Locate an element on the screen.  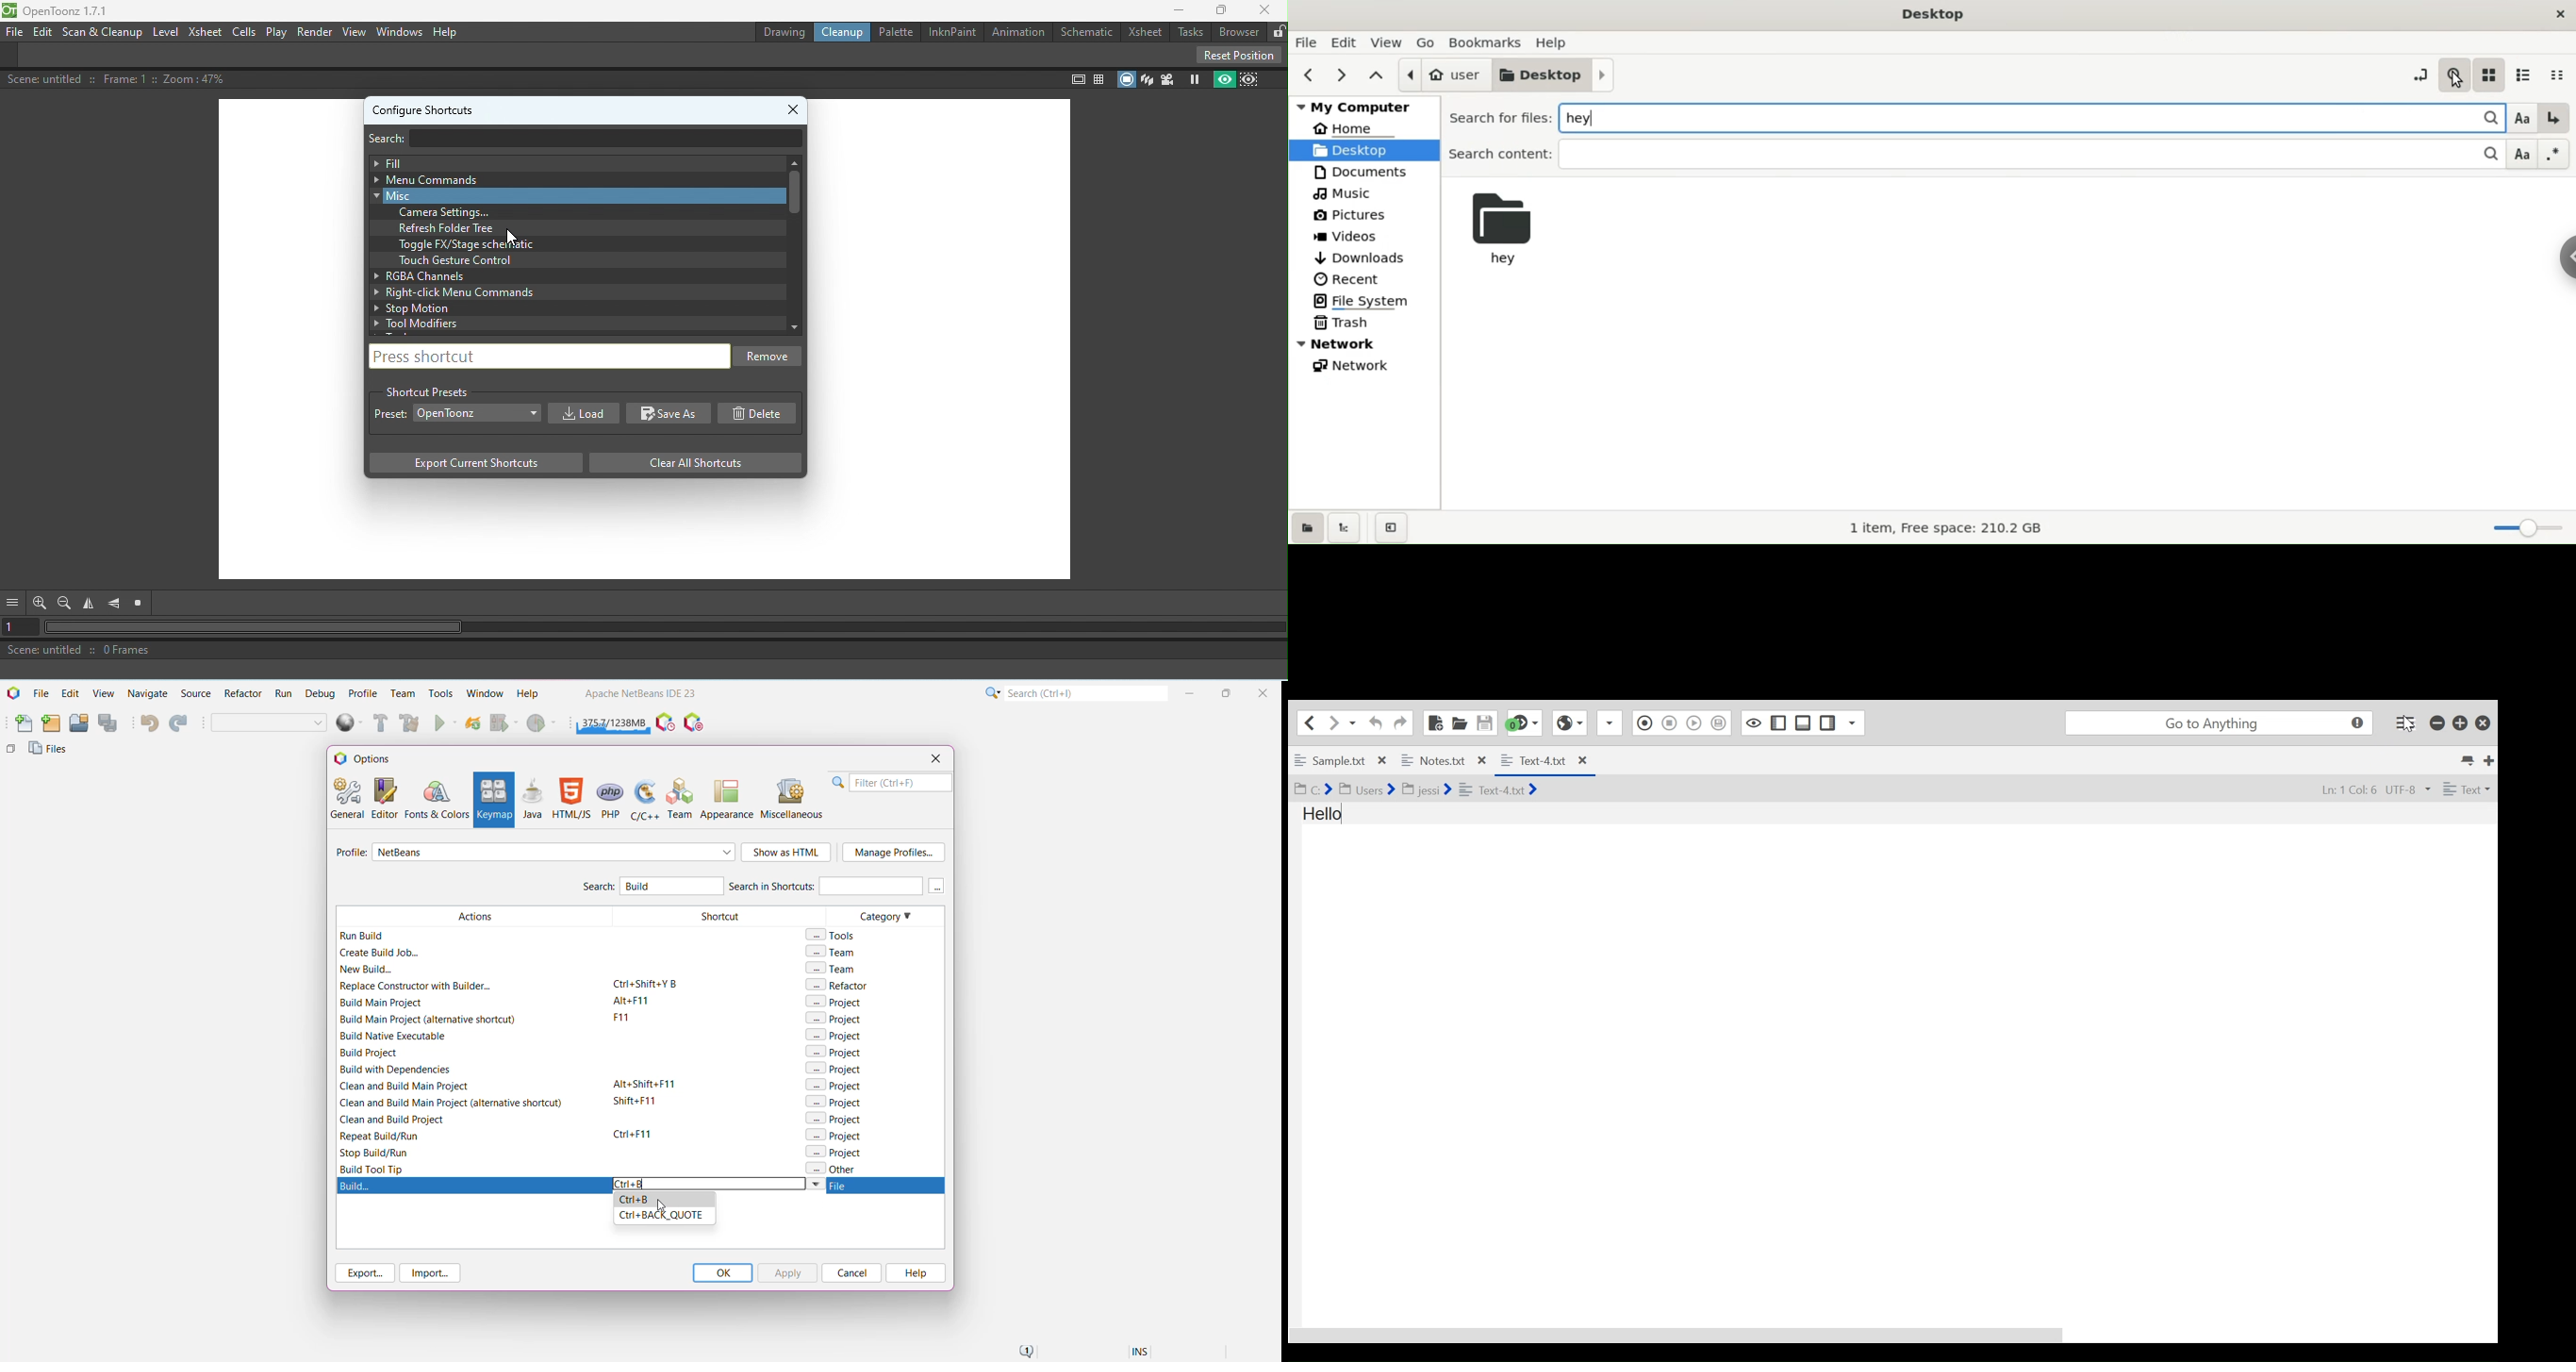
Search is located at coordinates (597, 888).